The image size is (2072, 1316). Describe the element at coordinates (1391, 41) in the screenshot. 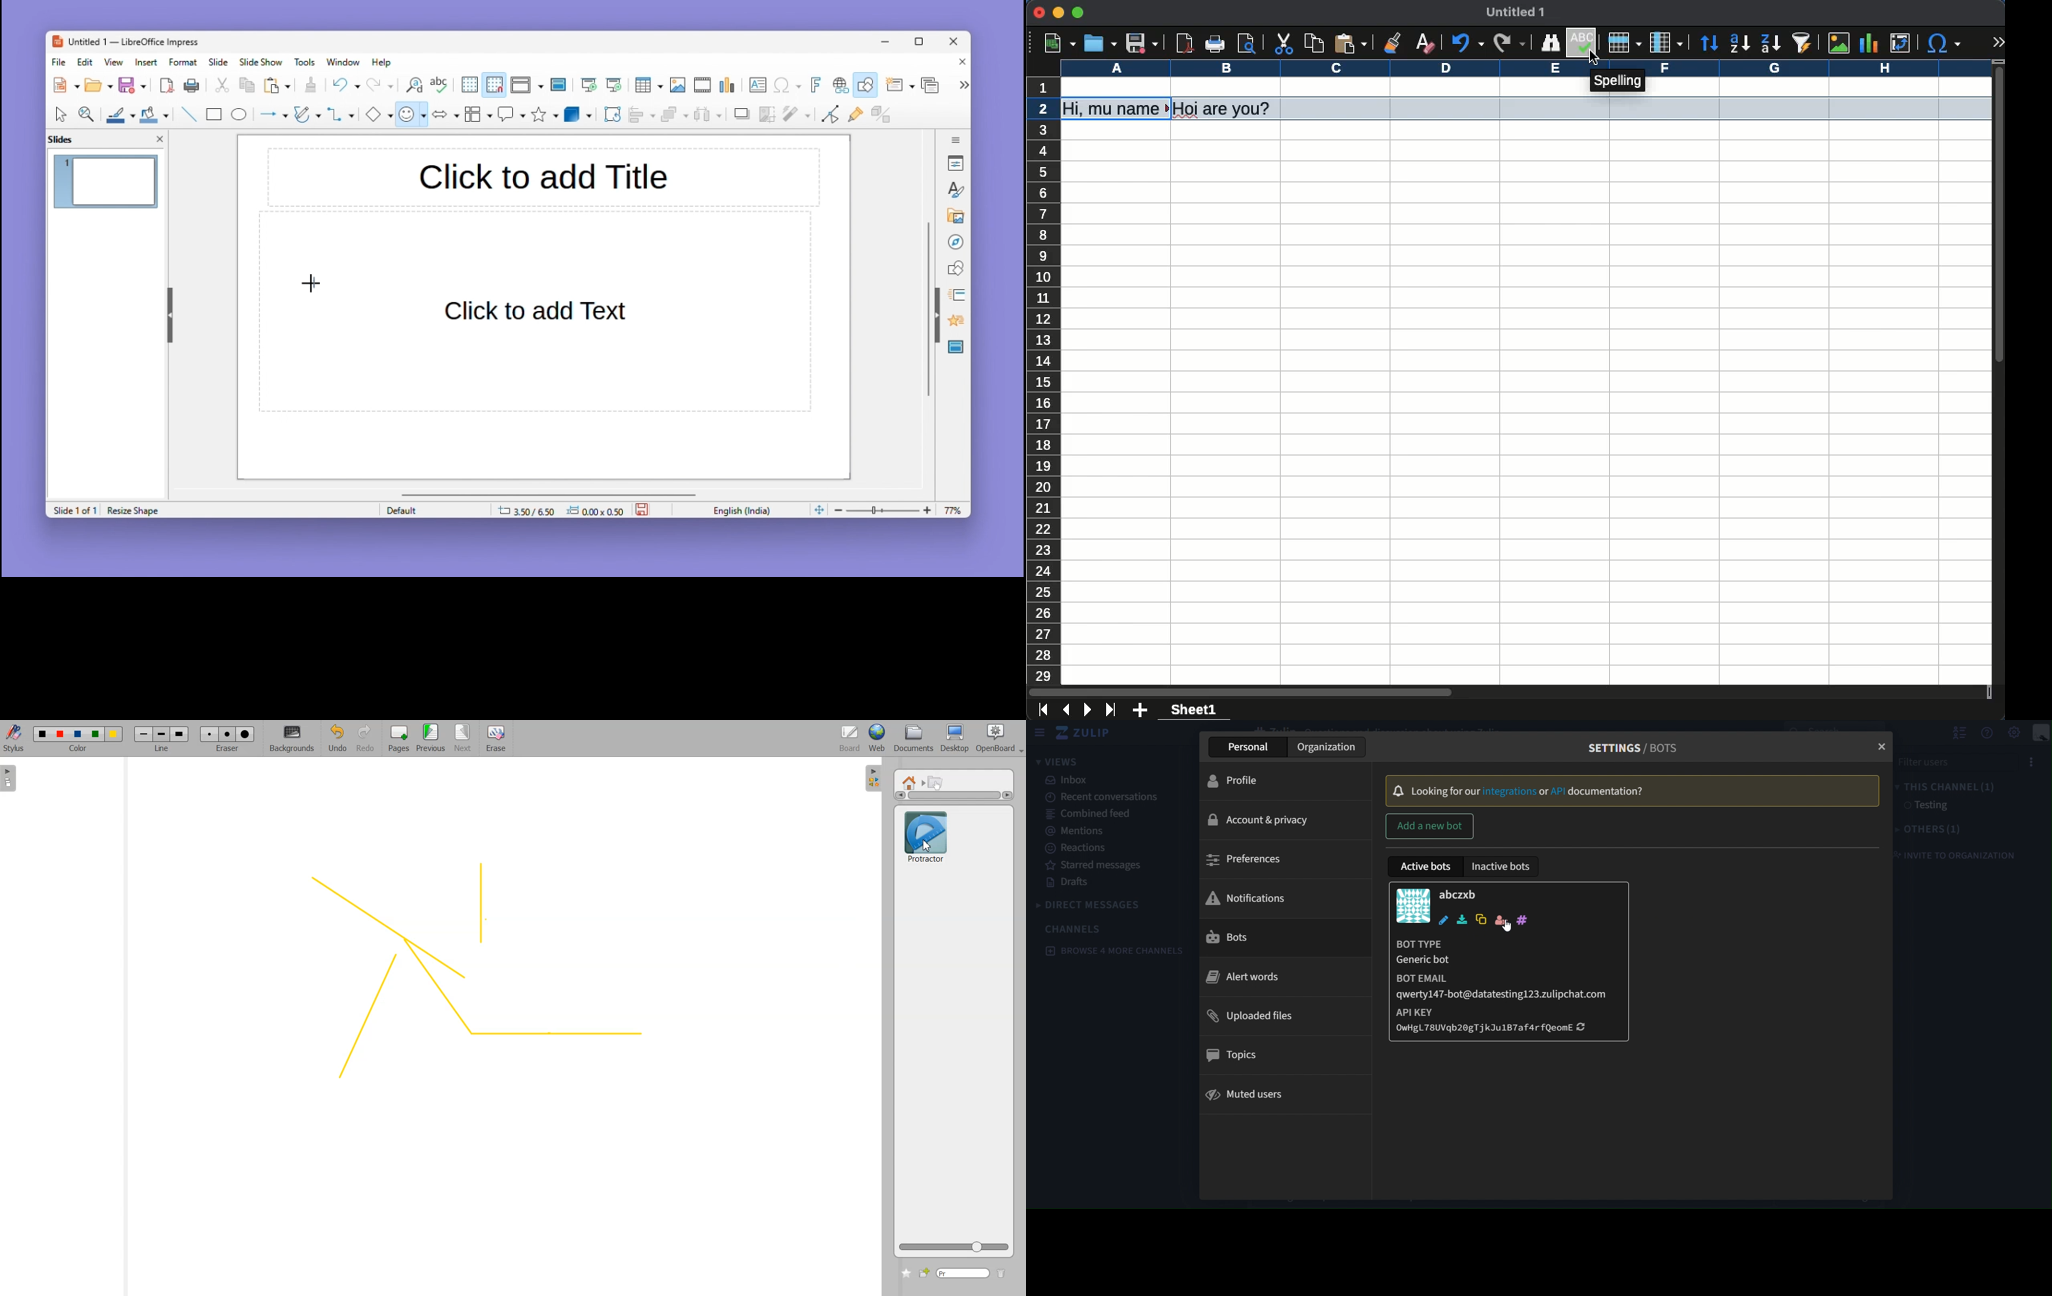

I see `clone formatting` at that location.